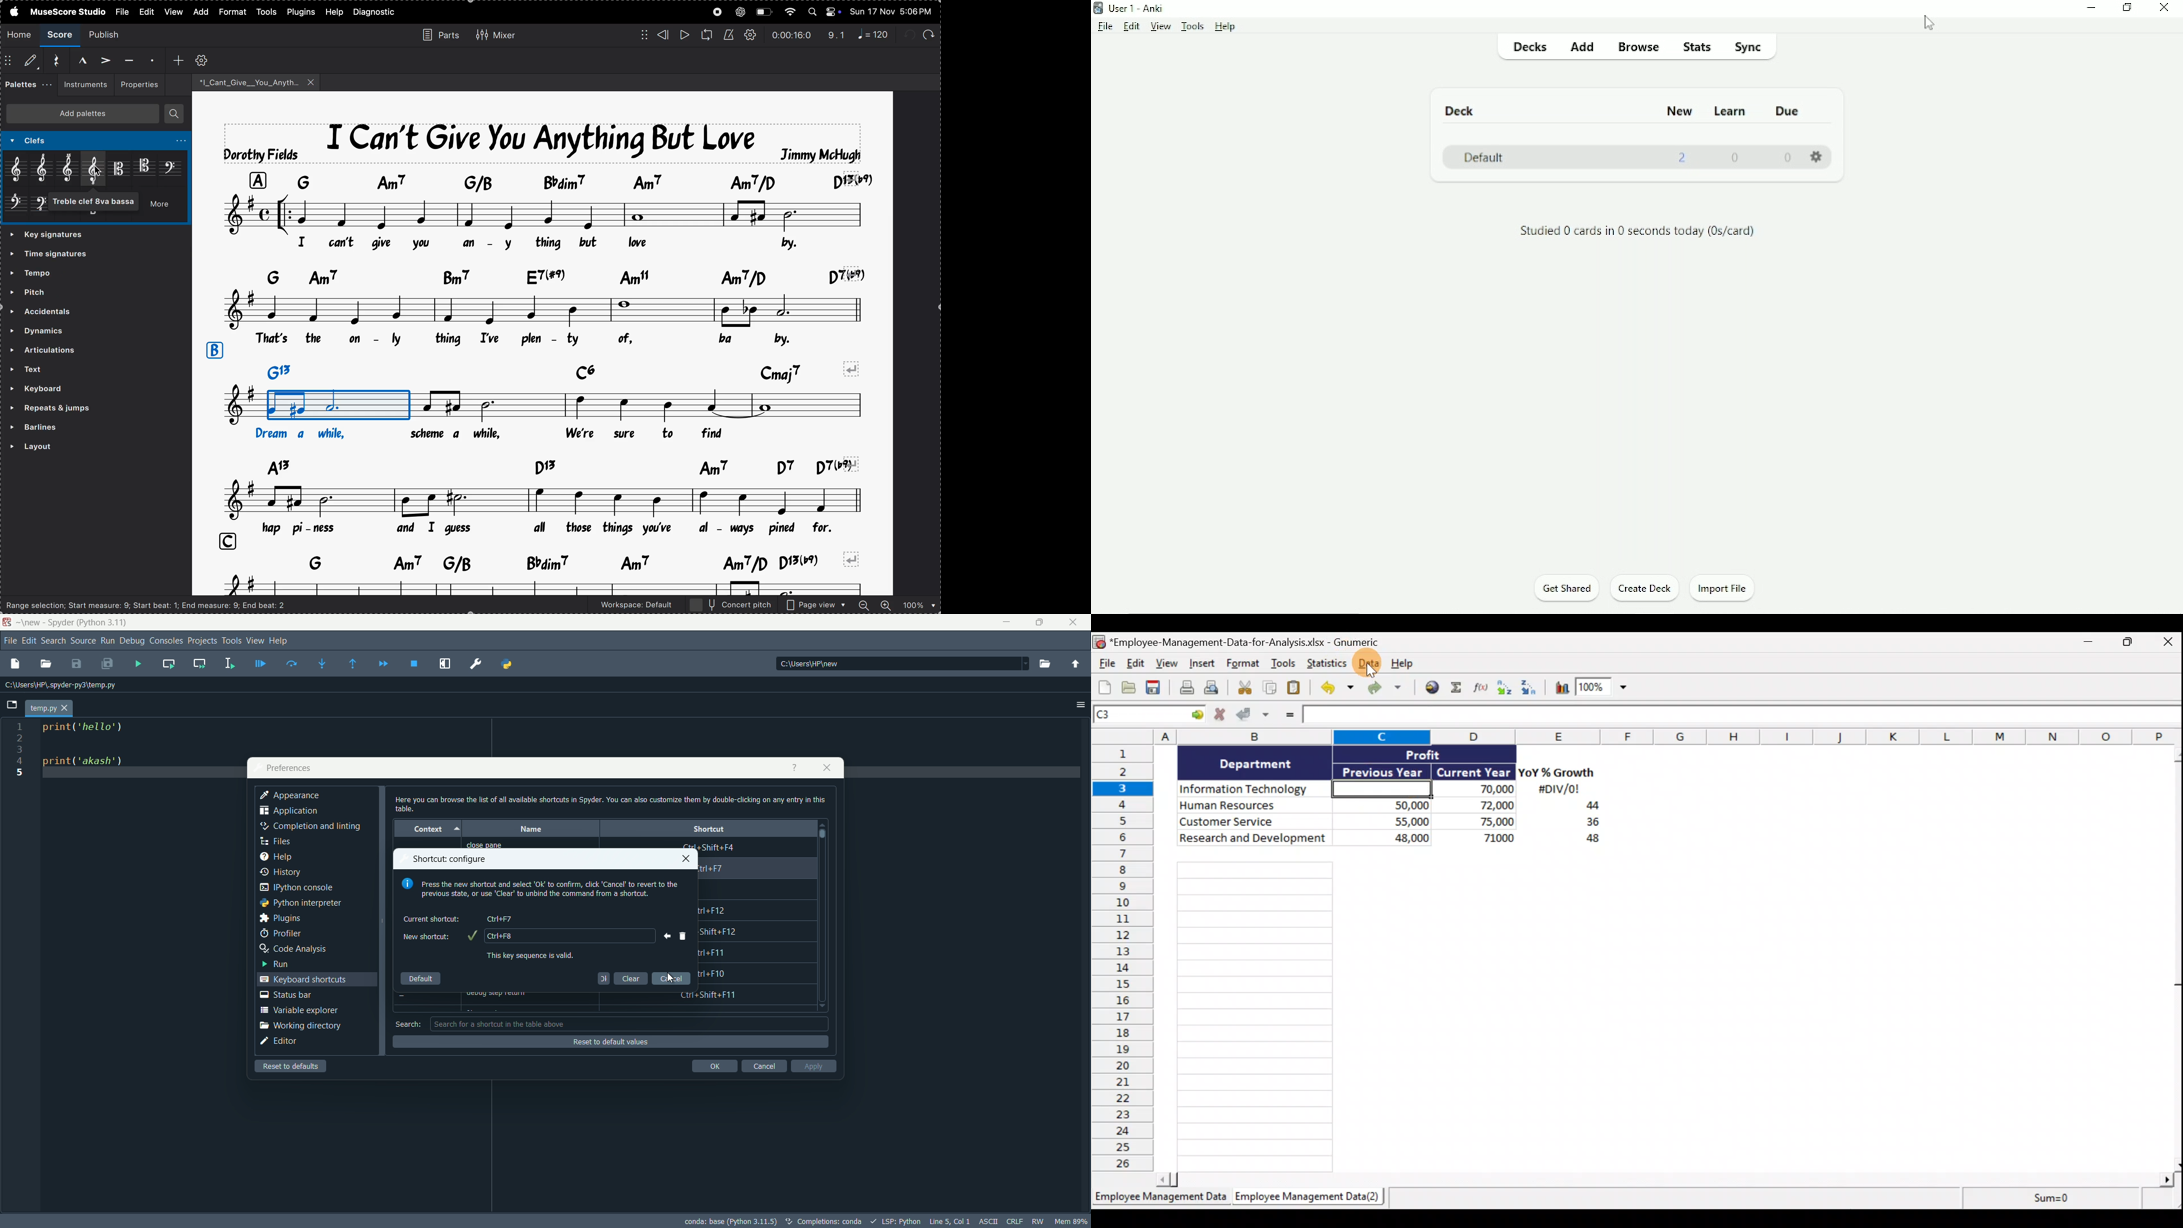 This screenshot has height=1232, width=2184. I want to click on view menu, so click(256, 640).